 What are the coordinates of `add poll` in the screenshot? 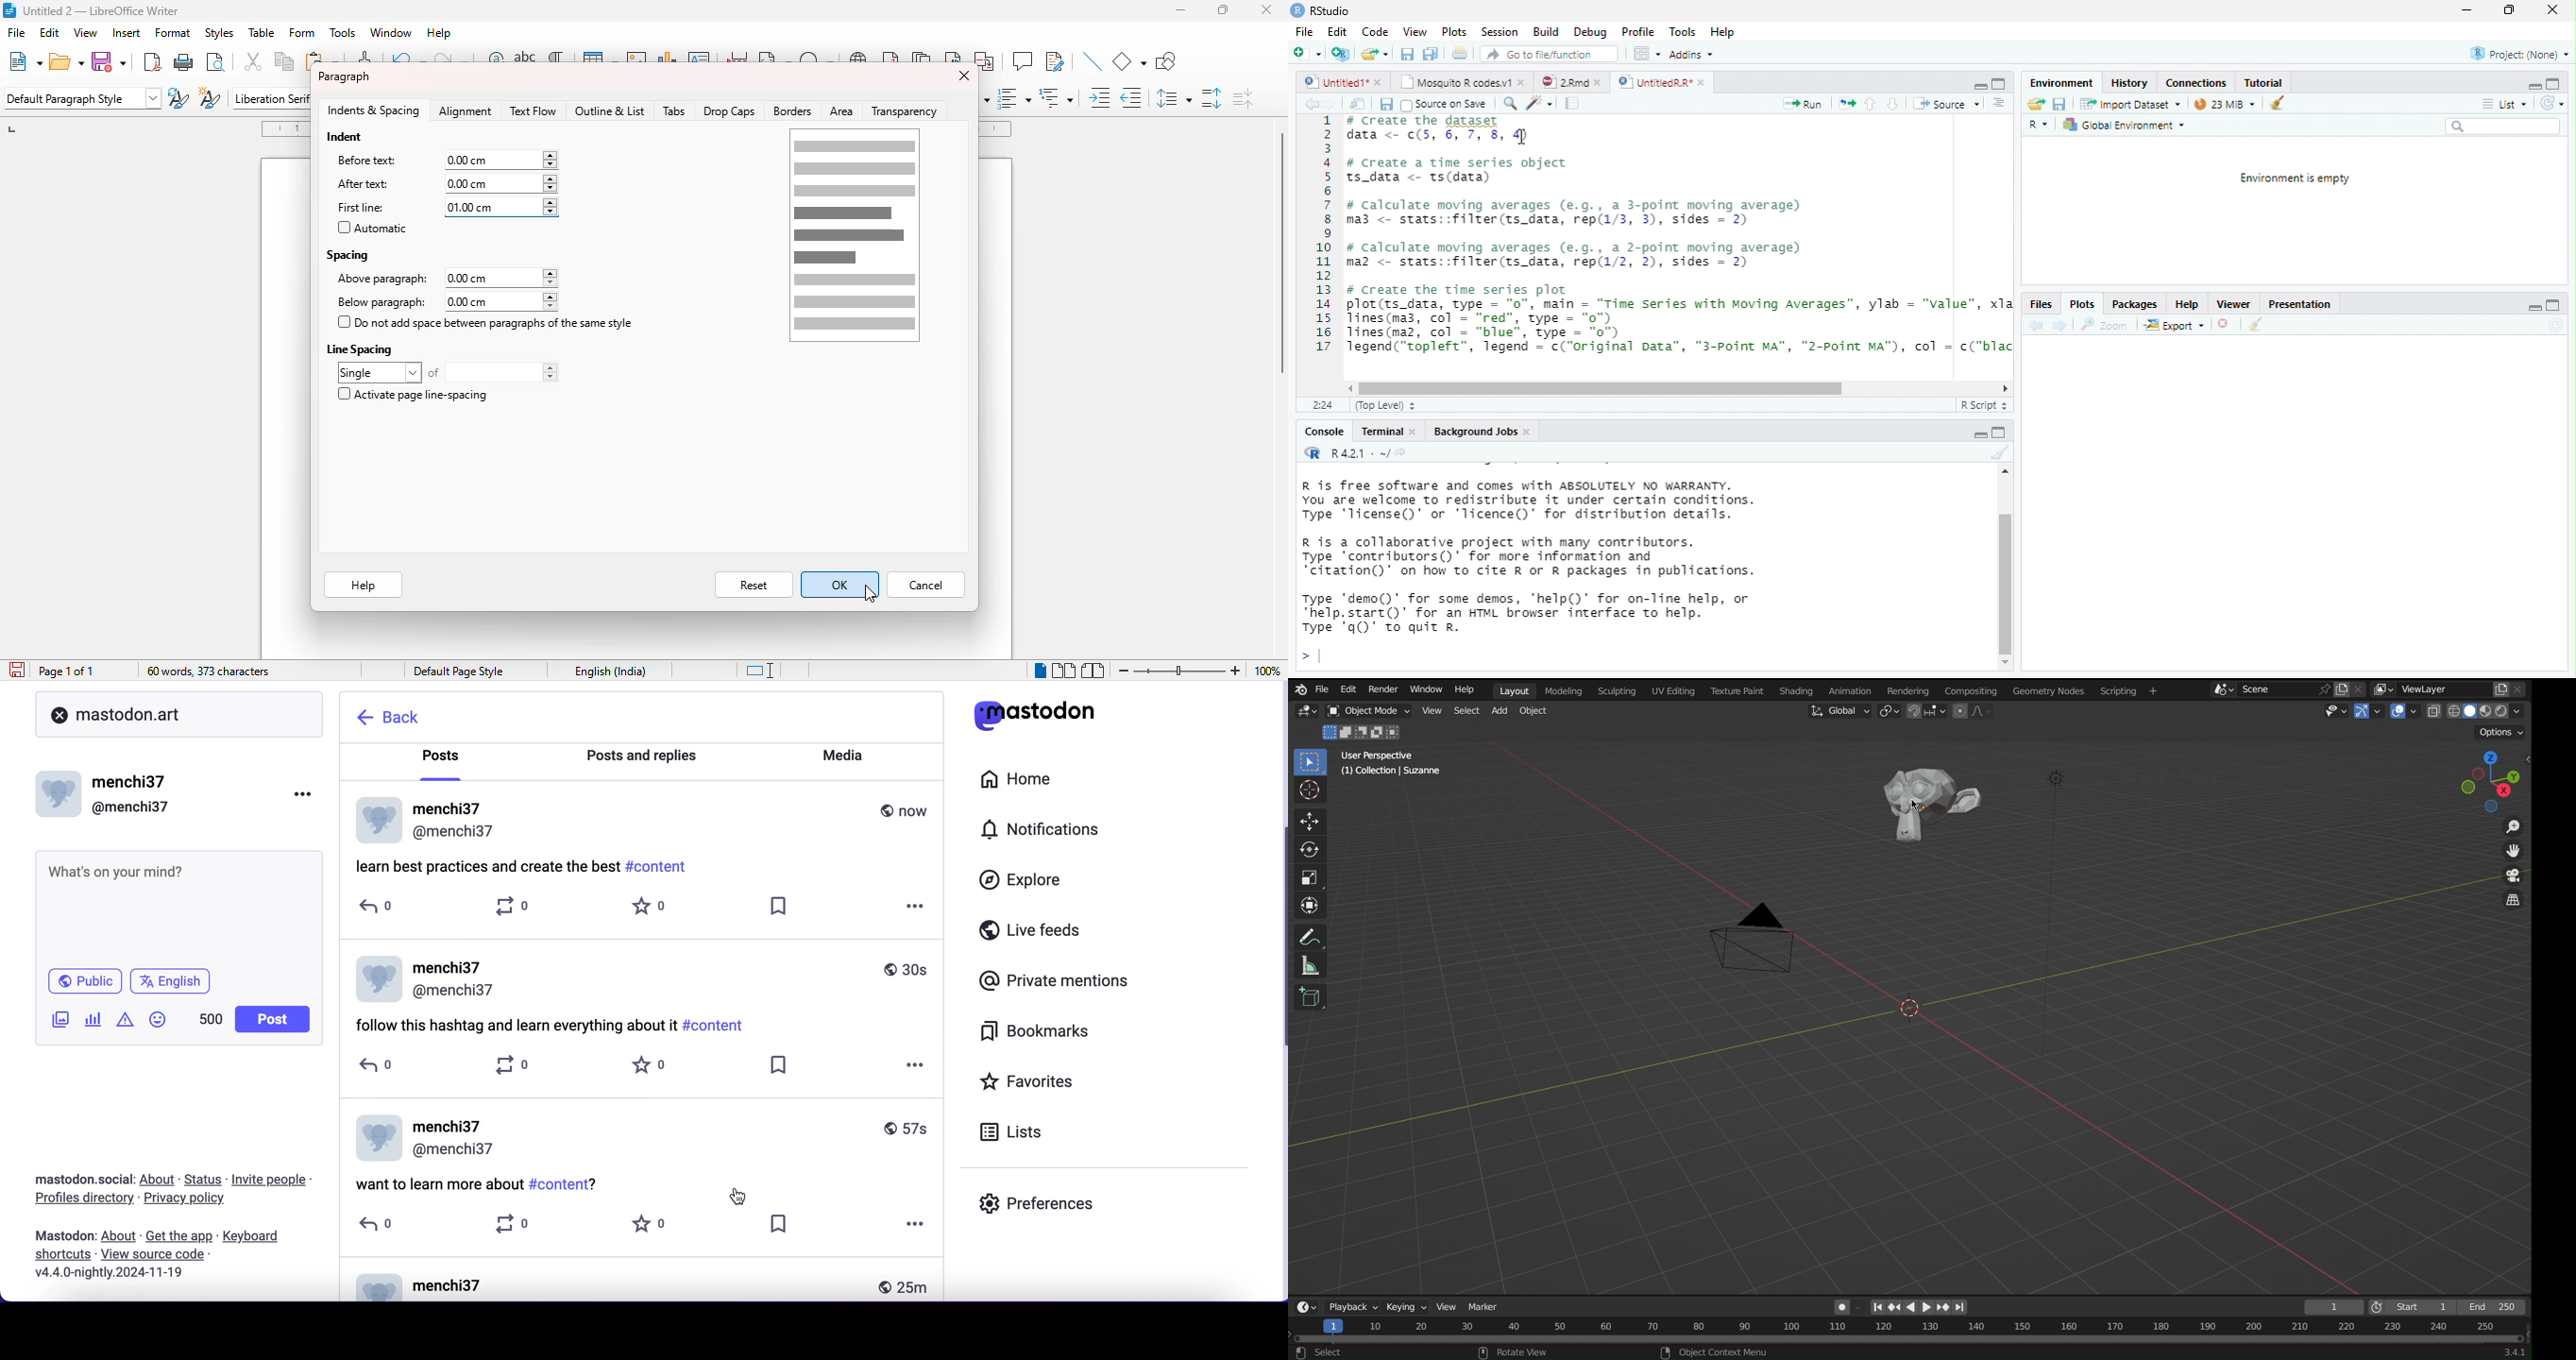 It's located at (93, 1021).